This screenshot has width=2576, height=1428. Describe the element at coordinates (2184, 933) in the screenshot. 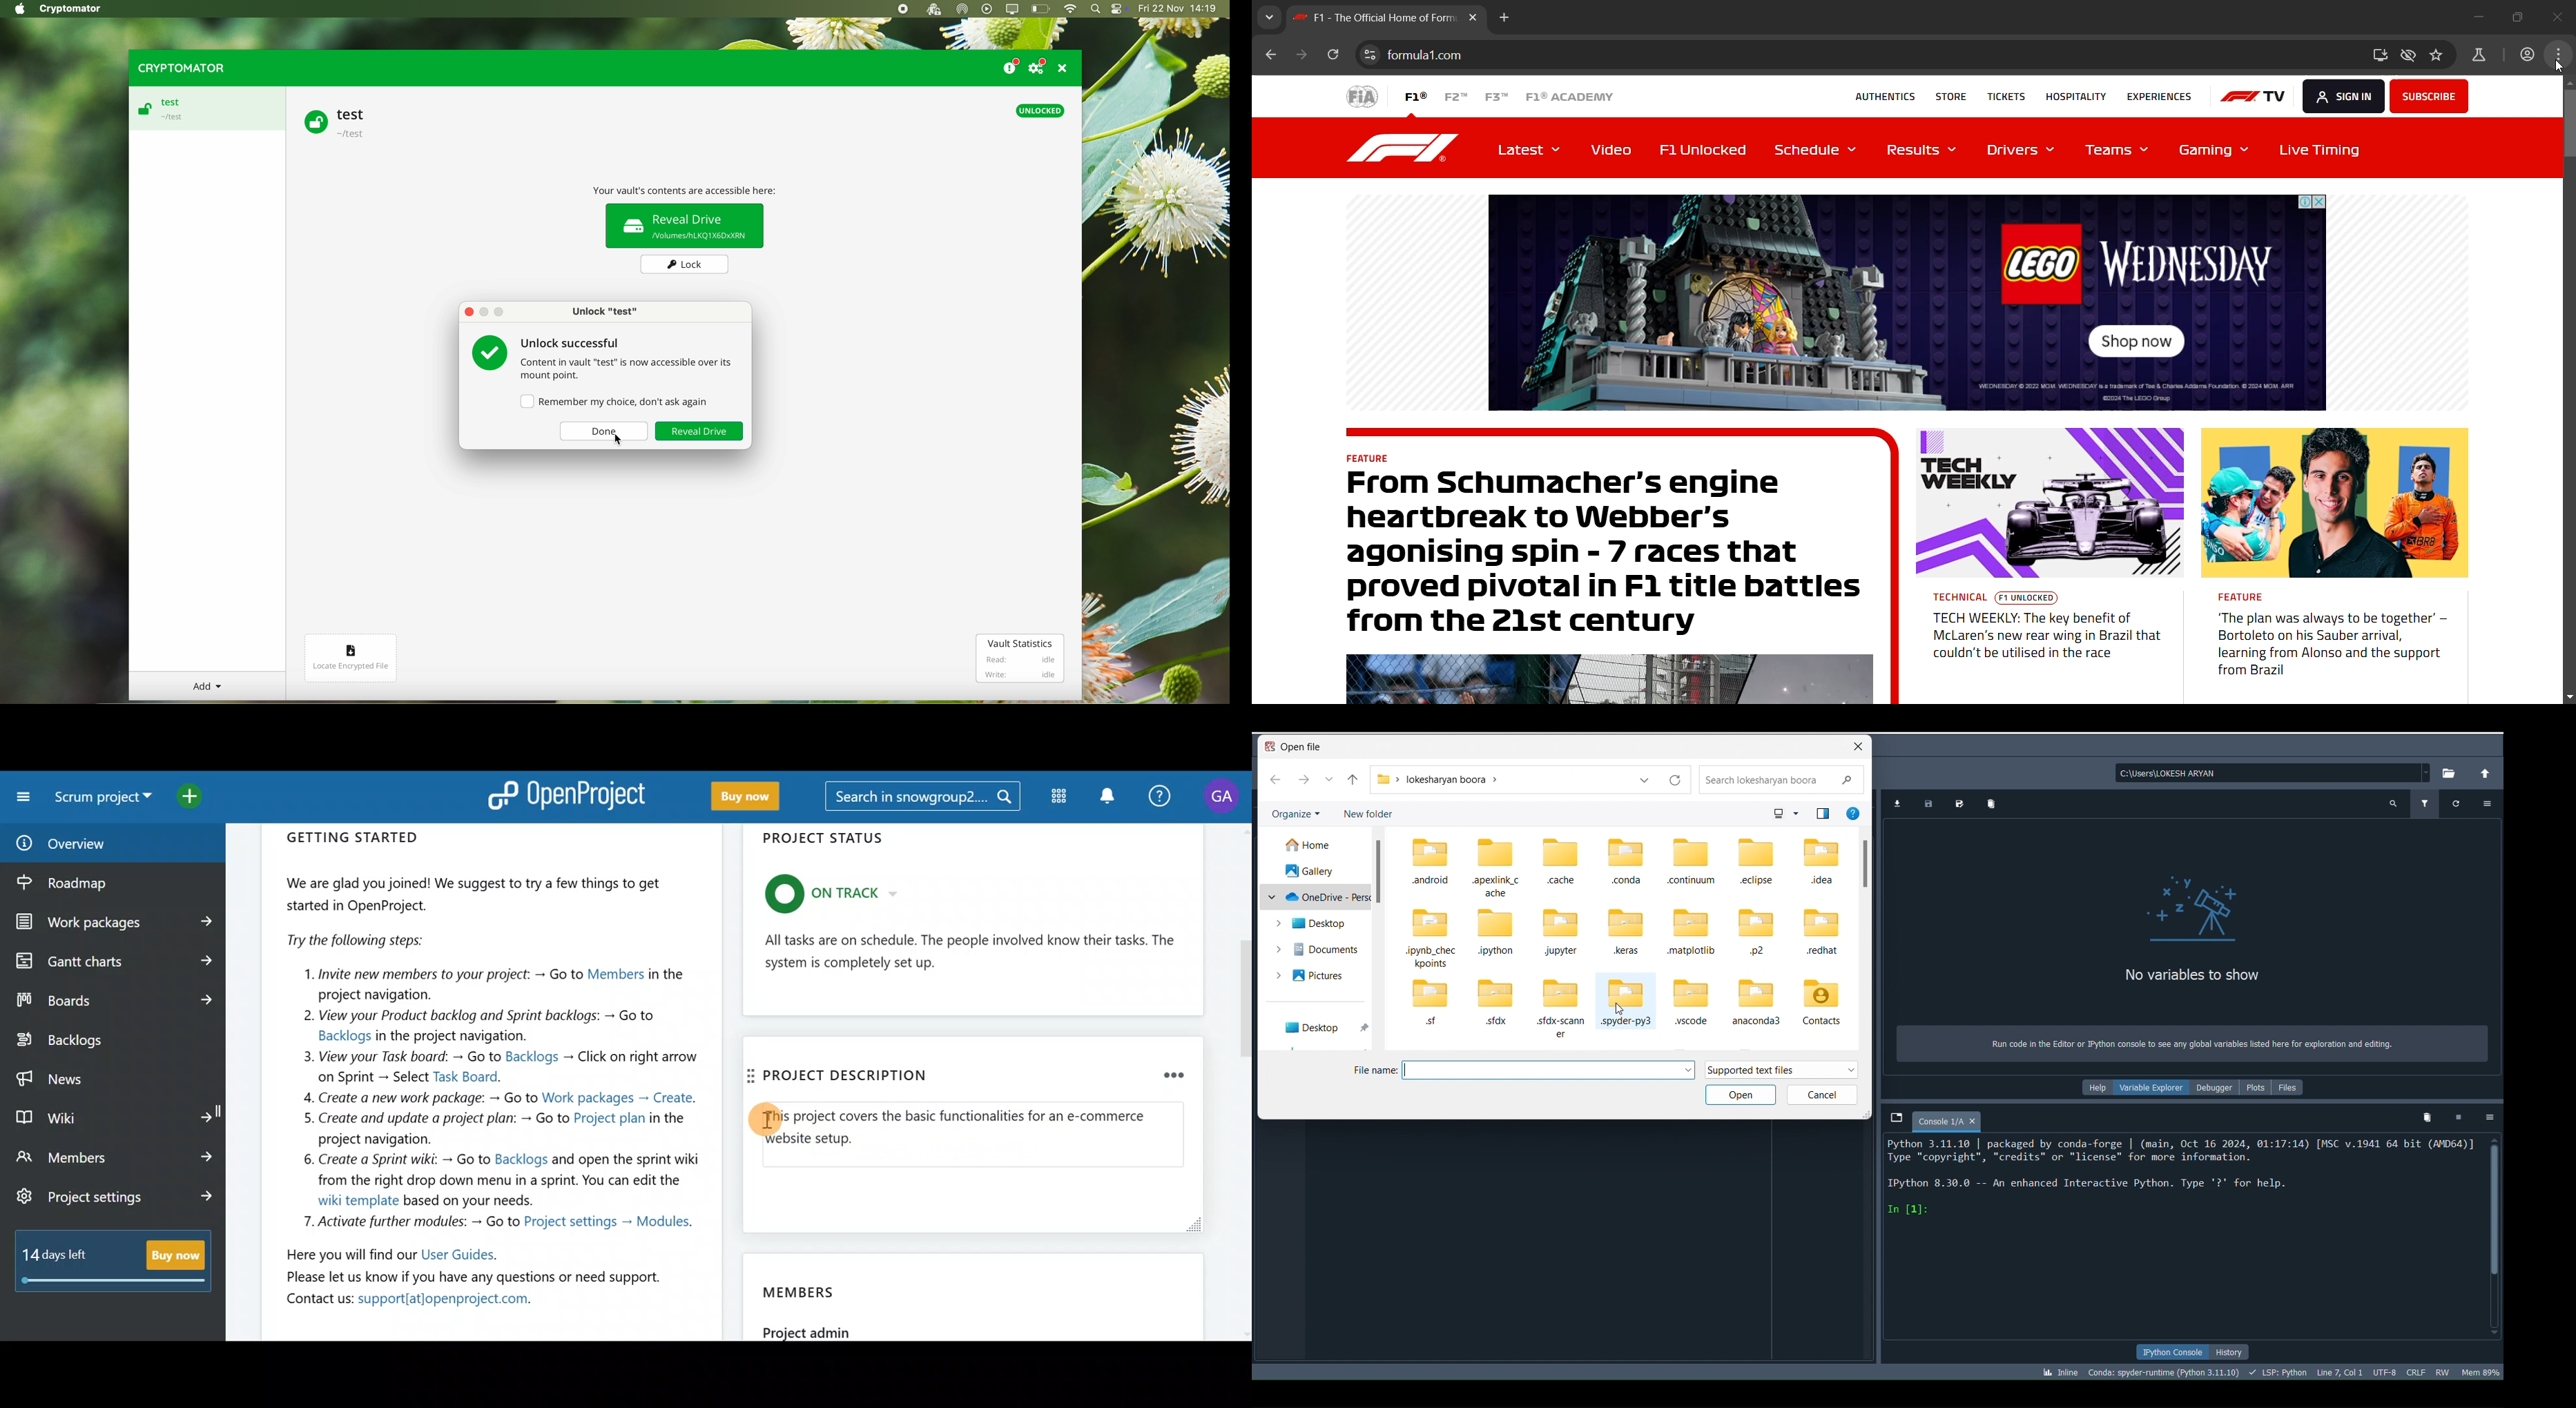

I see `No variables to show` at that location.